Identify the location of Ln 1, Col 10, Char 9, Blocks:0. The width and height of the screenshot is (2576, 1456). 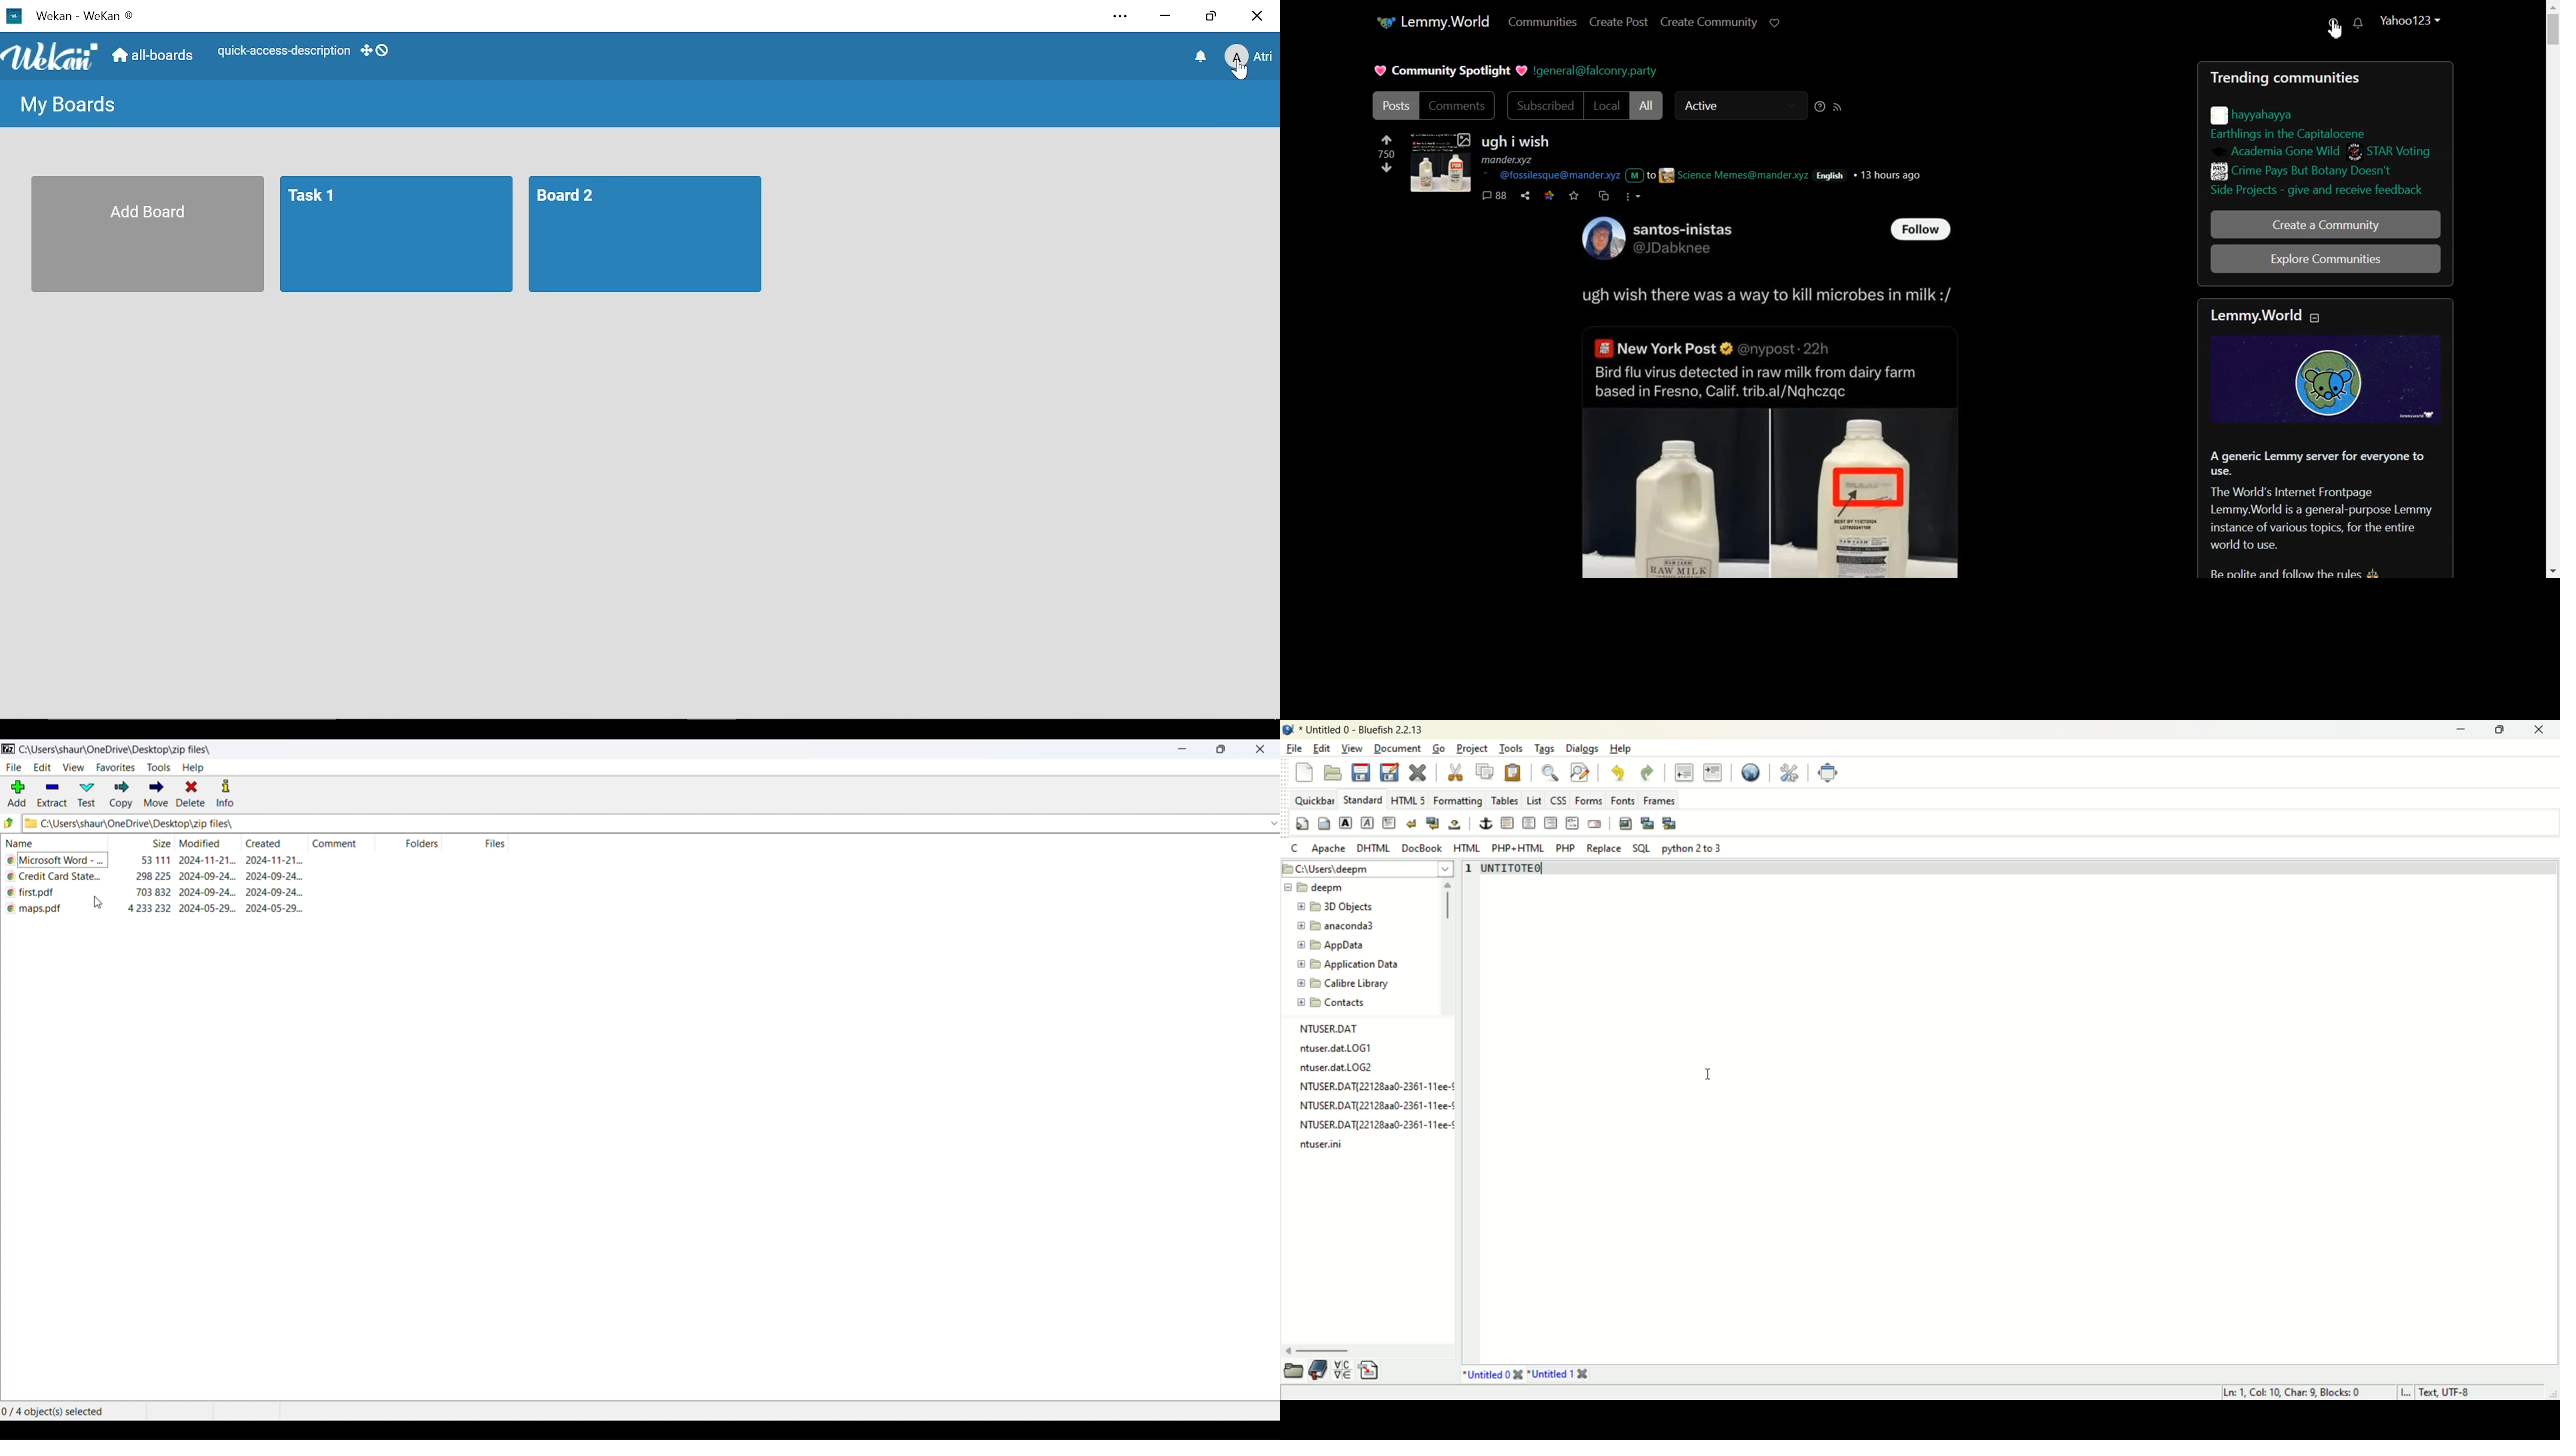
(2295, 1391).